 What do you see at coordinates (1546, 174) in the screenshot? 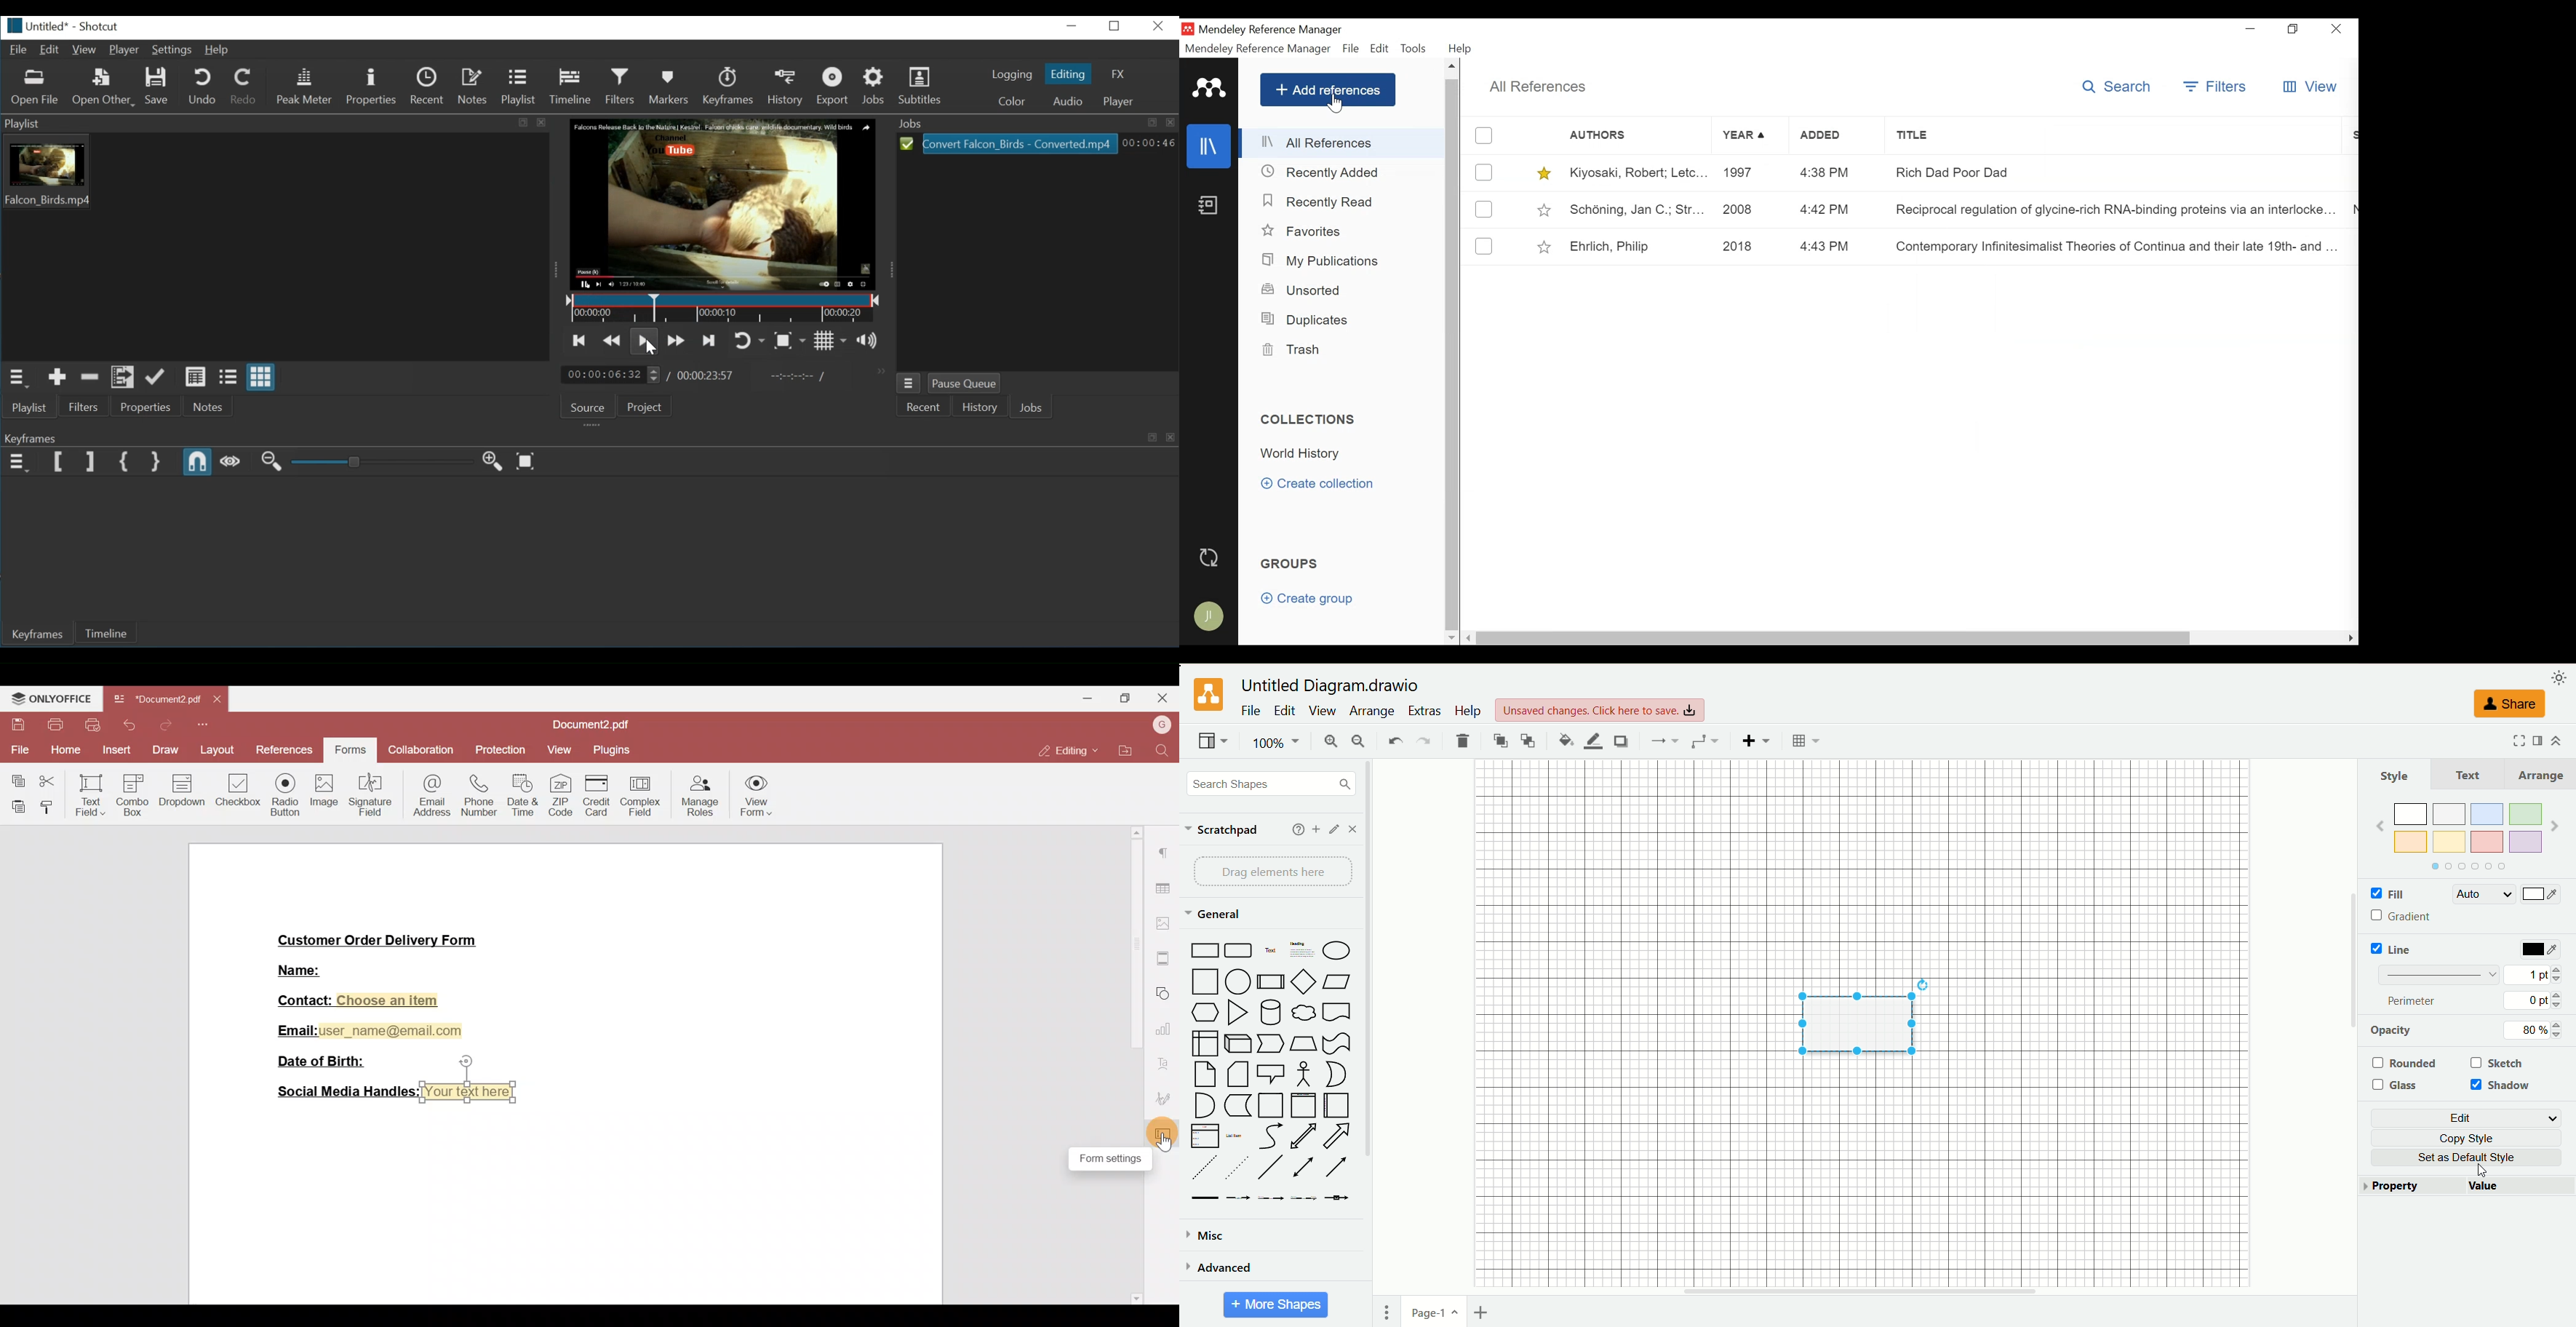
I see `Toggle favorites` at bounding box center [1546, 174].